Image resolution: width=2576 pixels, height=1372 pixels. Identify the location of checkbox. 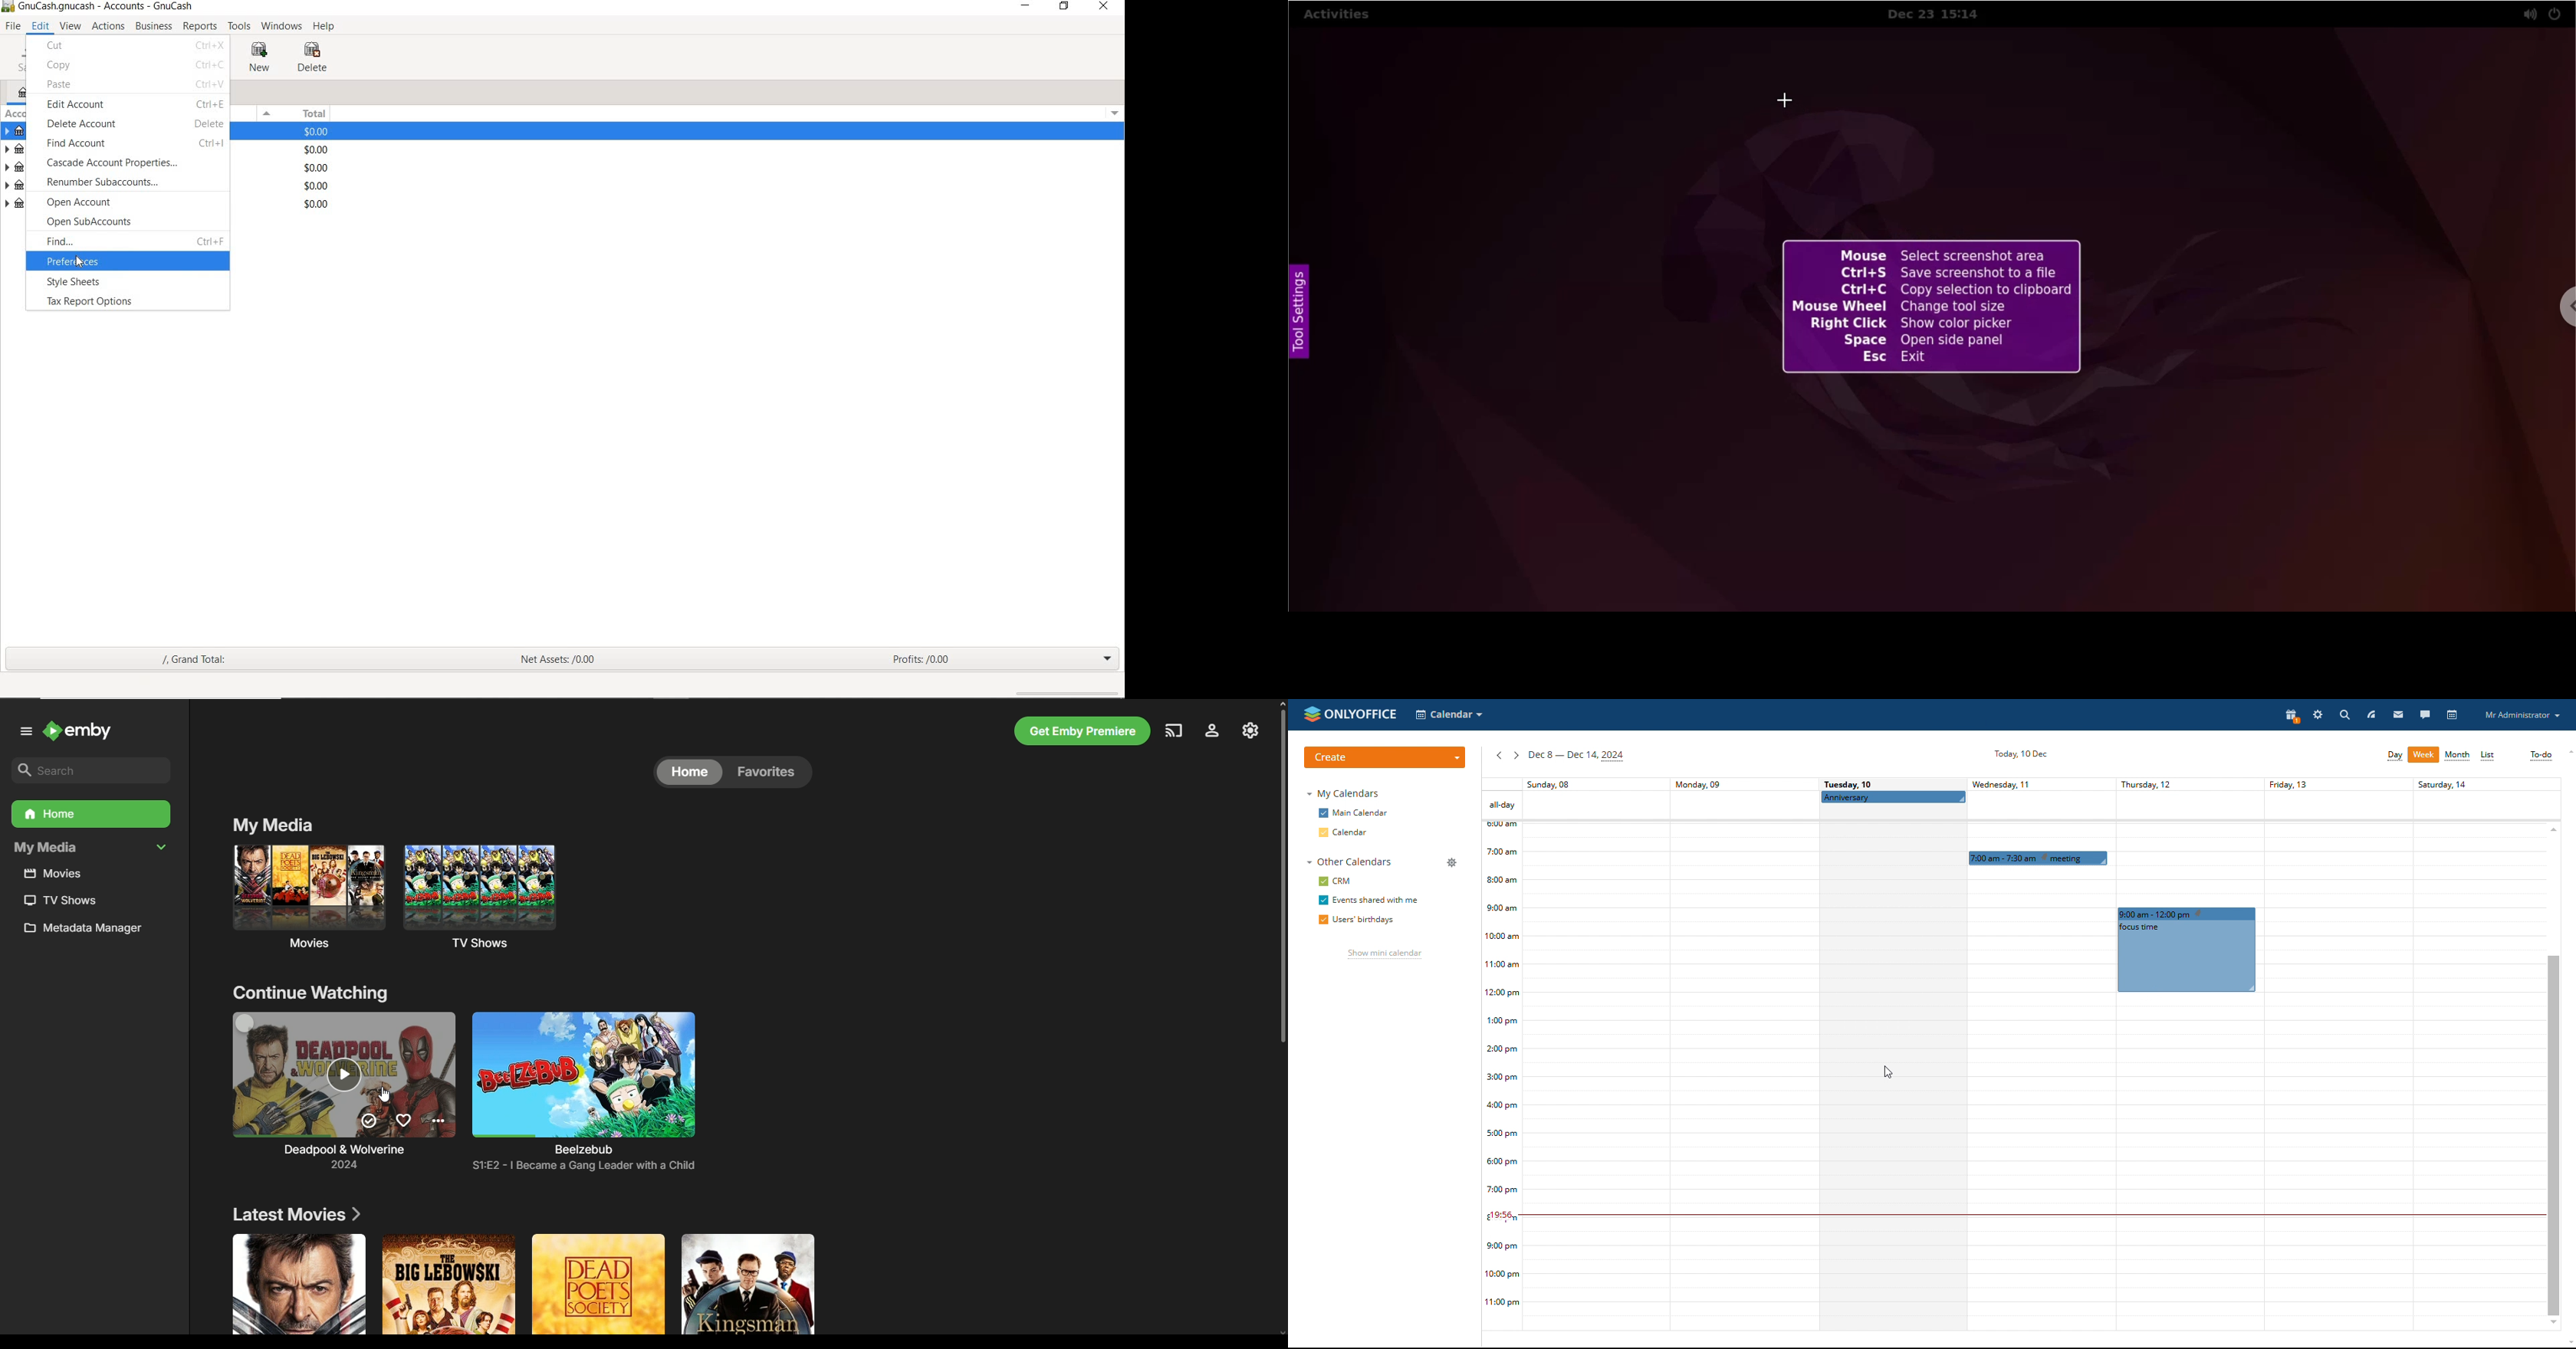
(1322, 832).